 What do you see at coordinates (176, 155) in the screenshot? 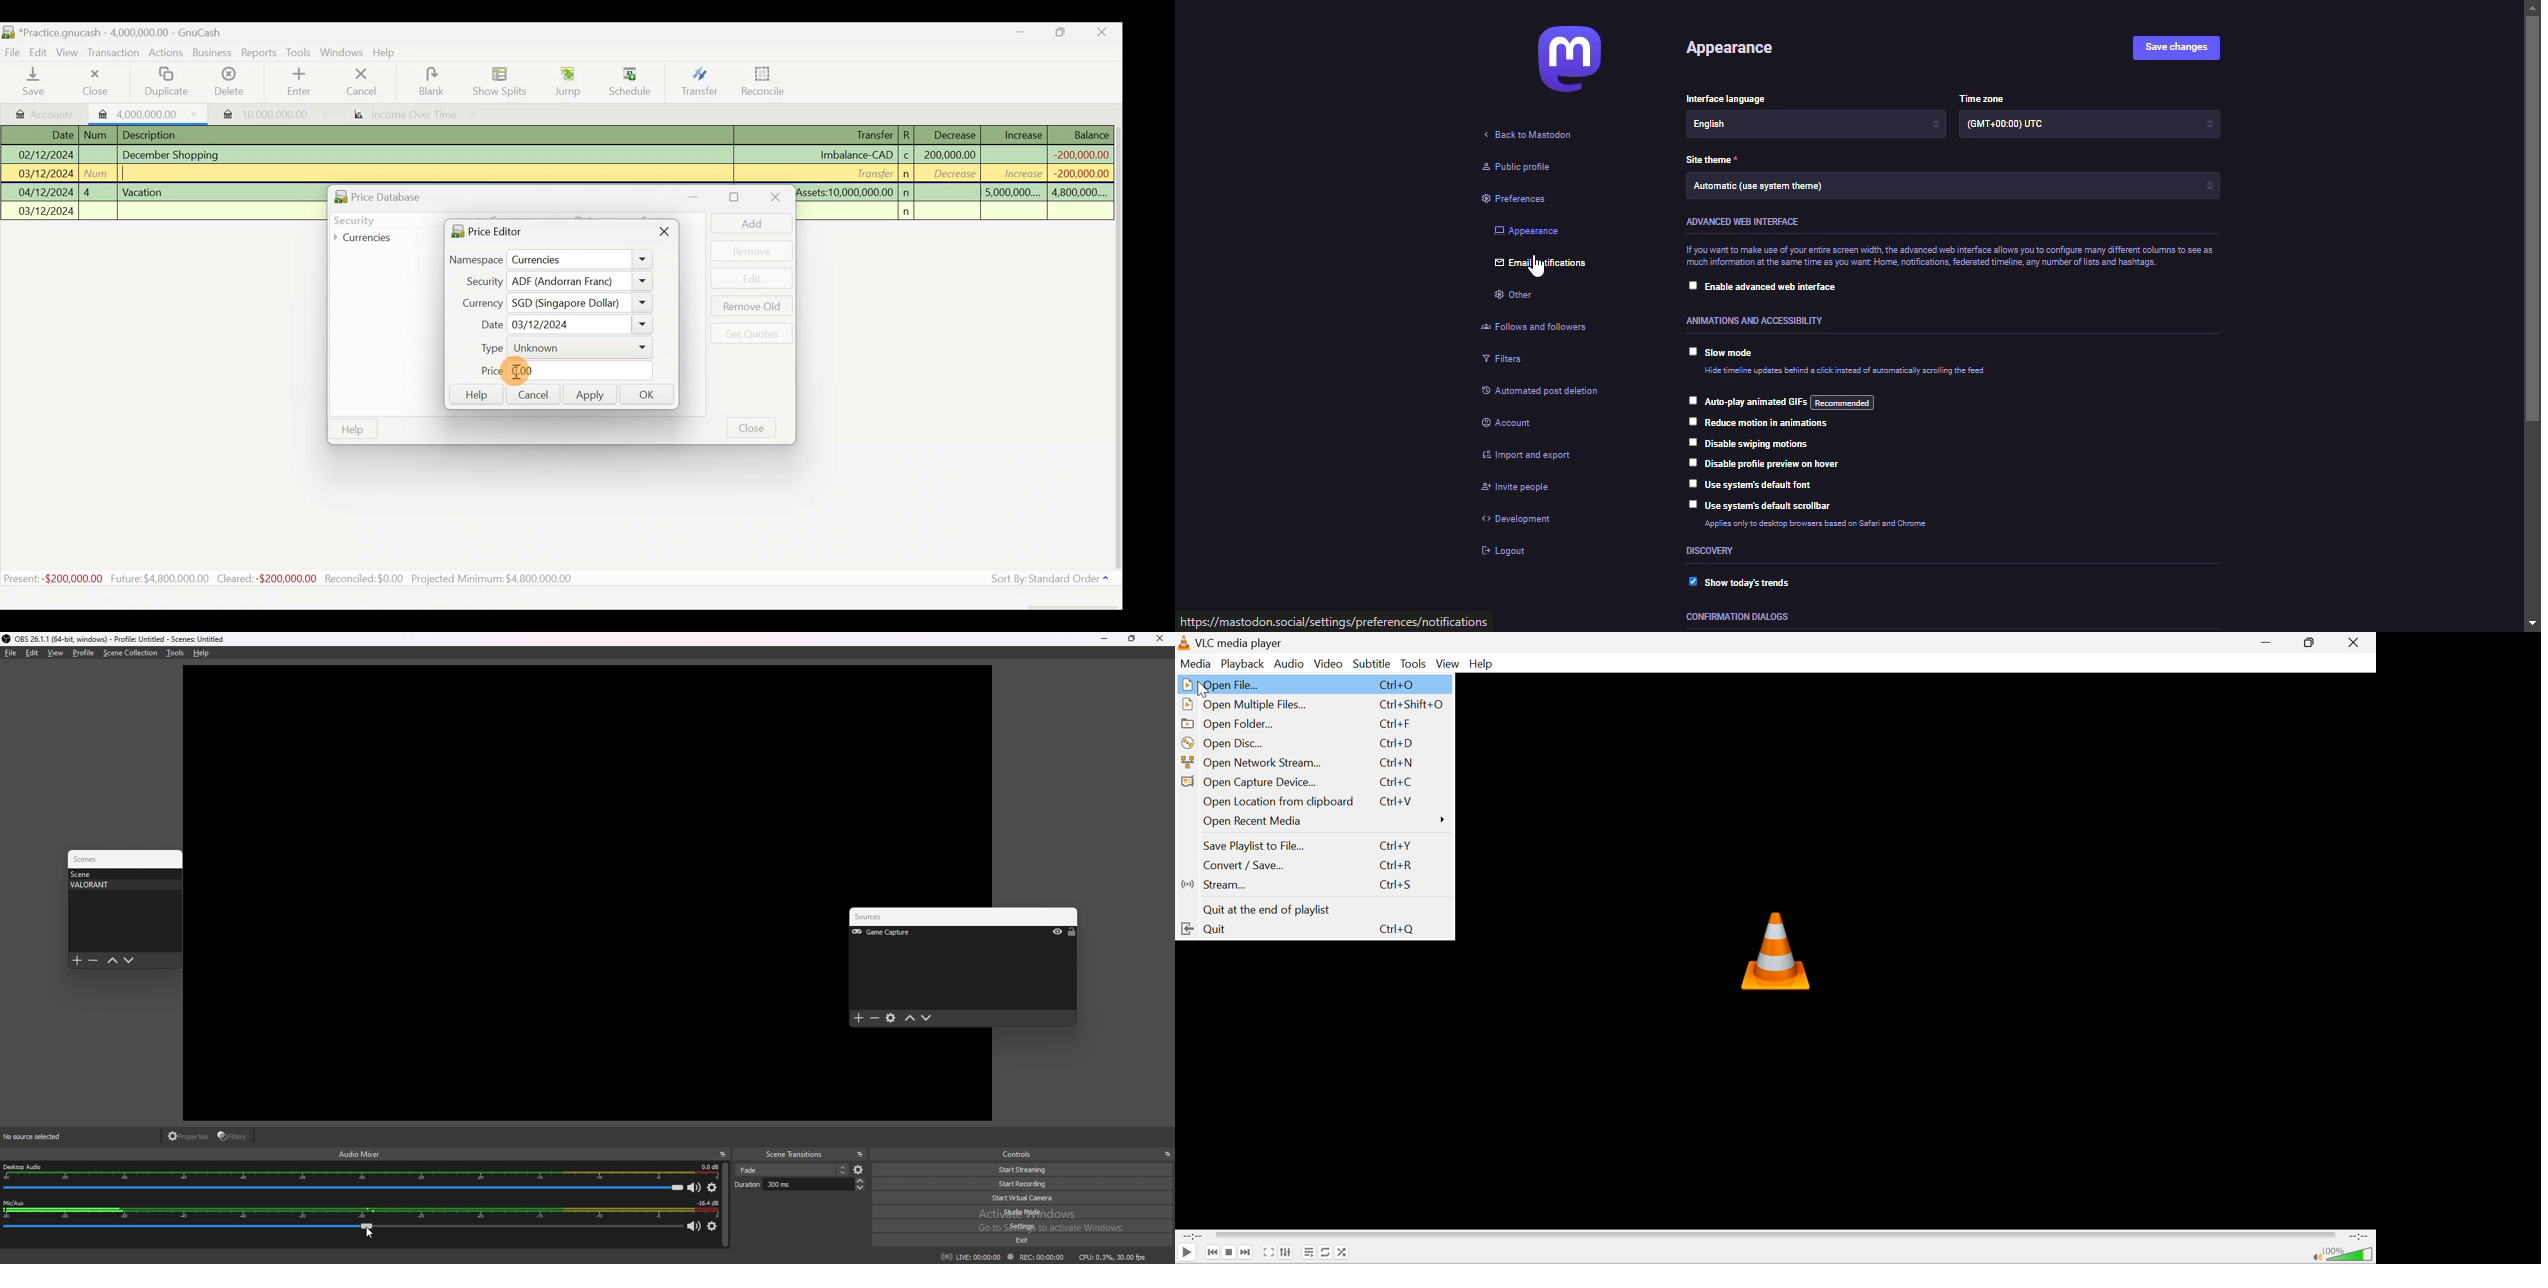
I see `December Shopping` at bounding box center [176, 155].